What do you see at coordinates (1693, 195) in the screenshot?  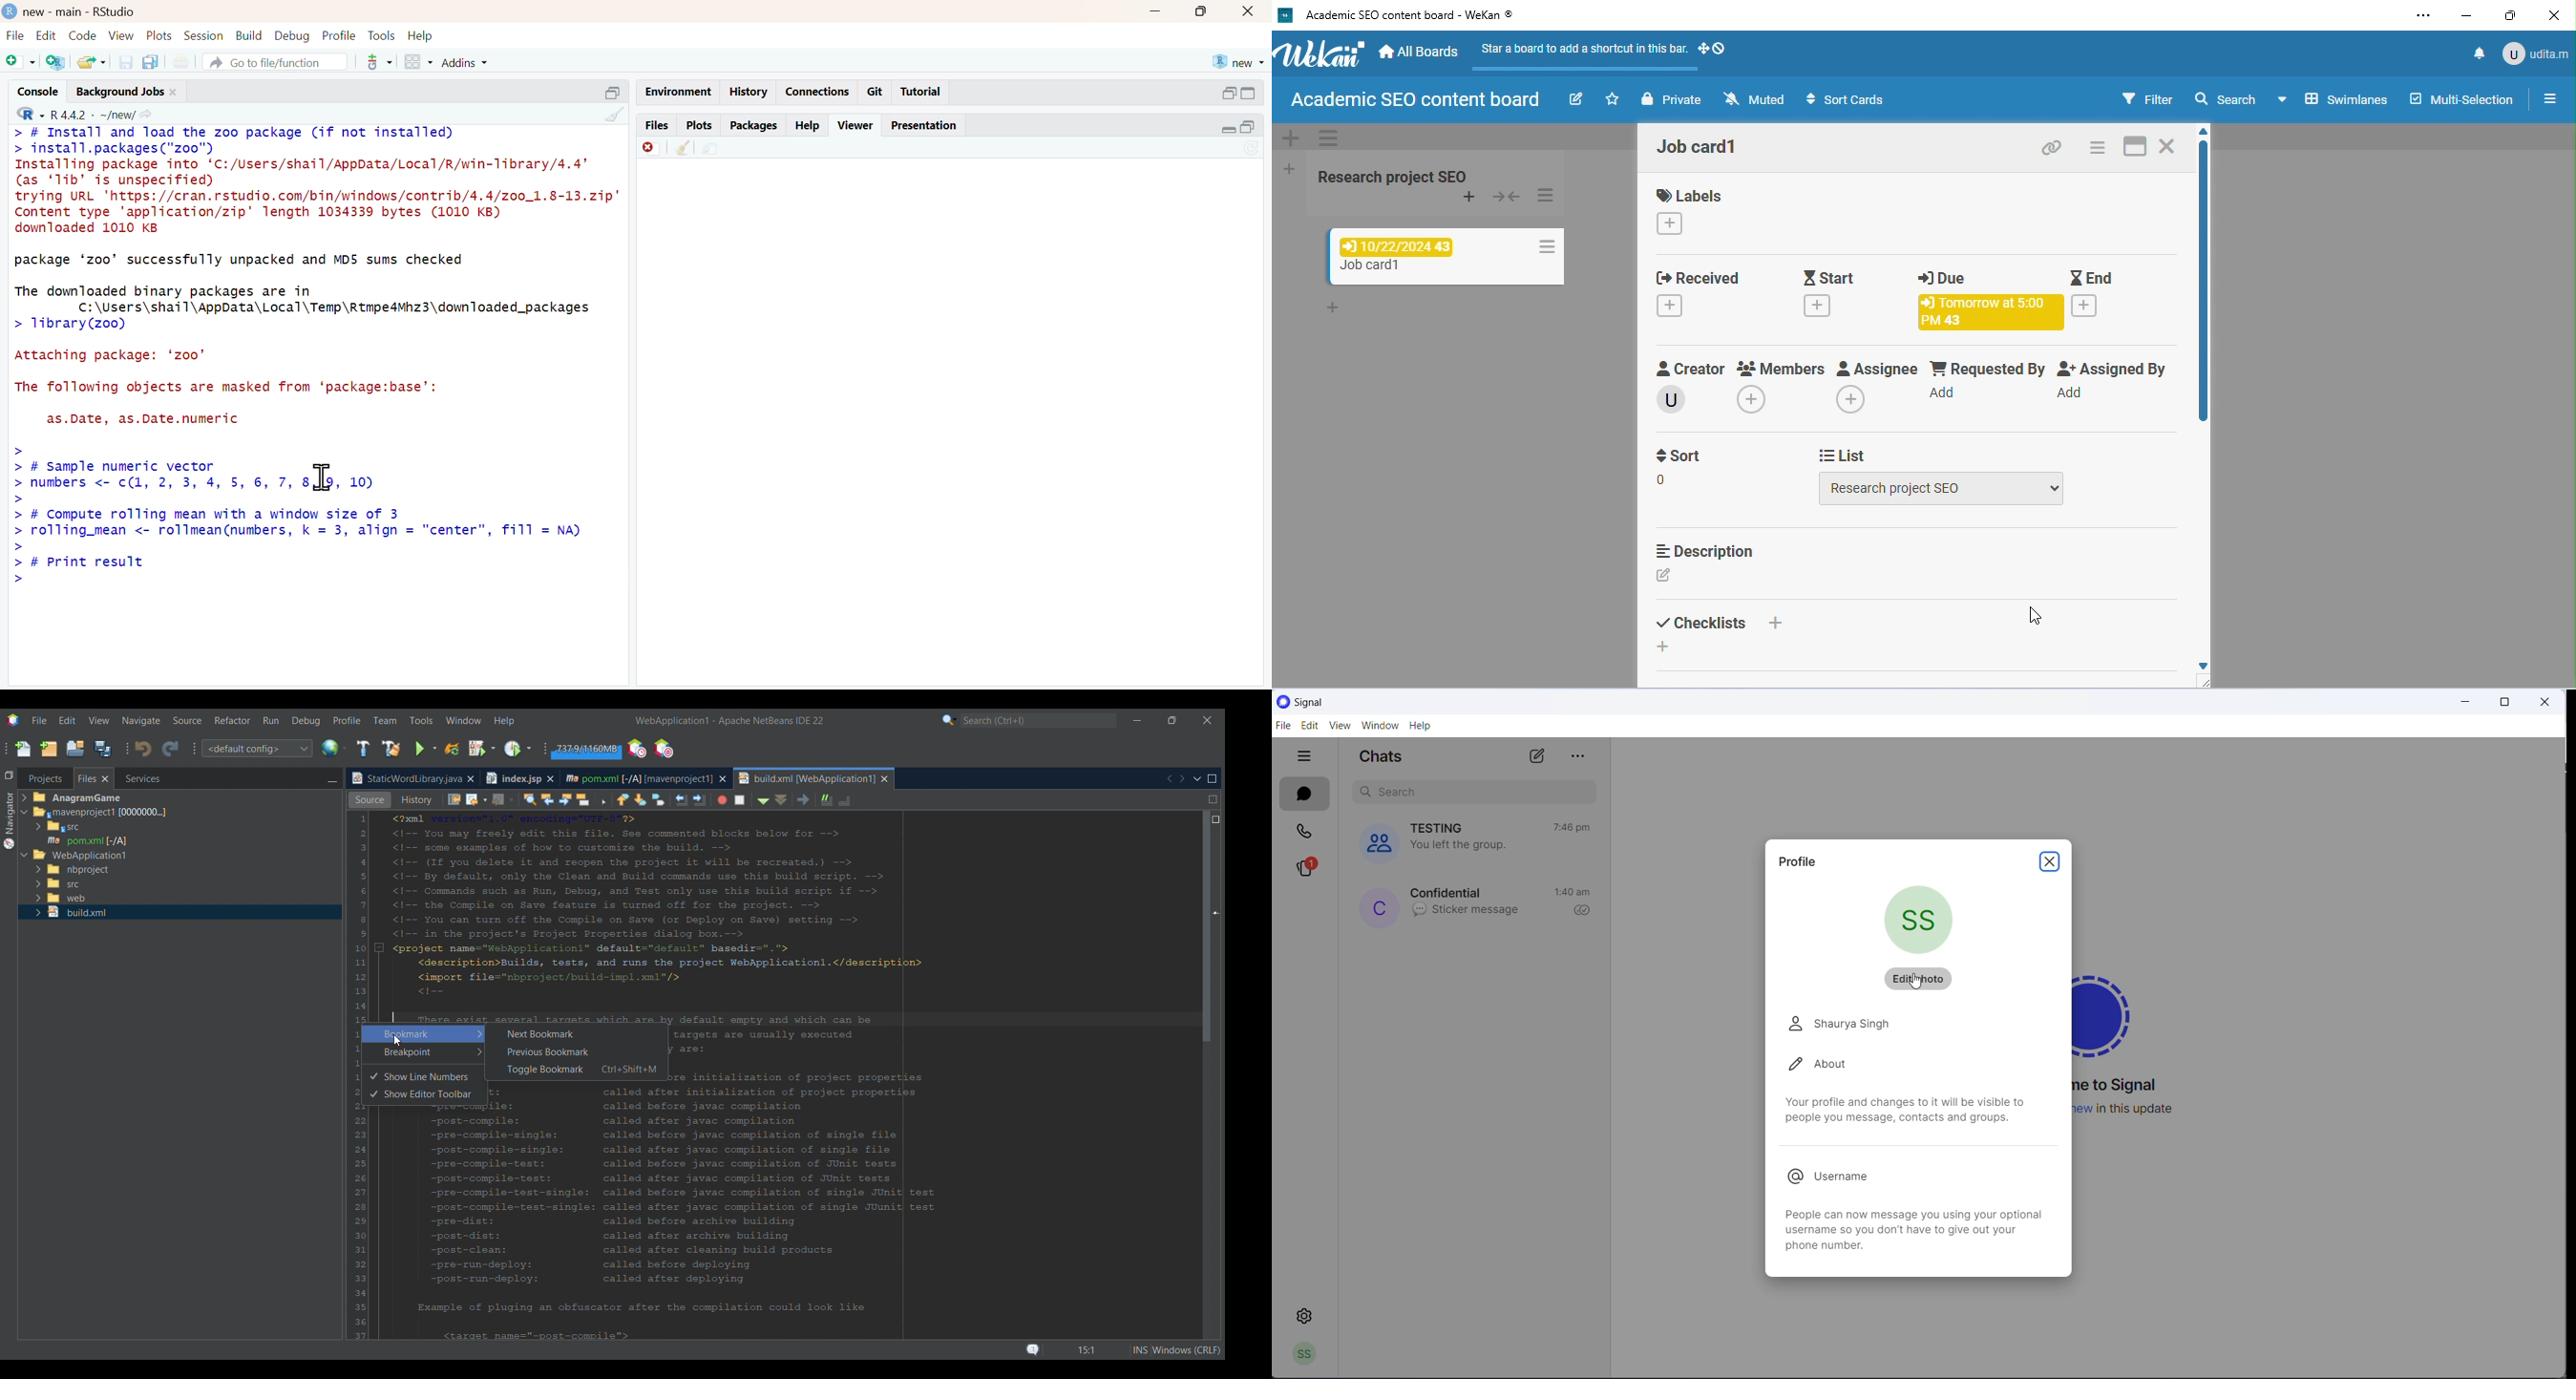 I see `labels` at bounding box center [1693, 195].